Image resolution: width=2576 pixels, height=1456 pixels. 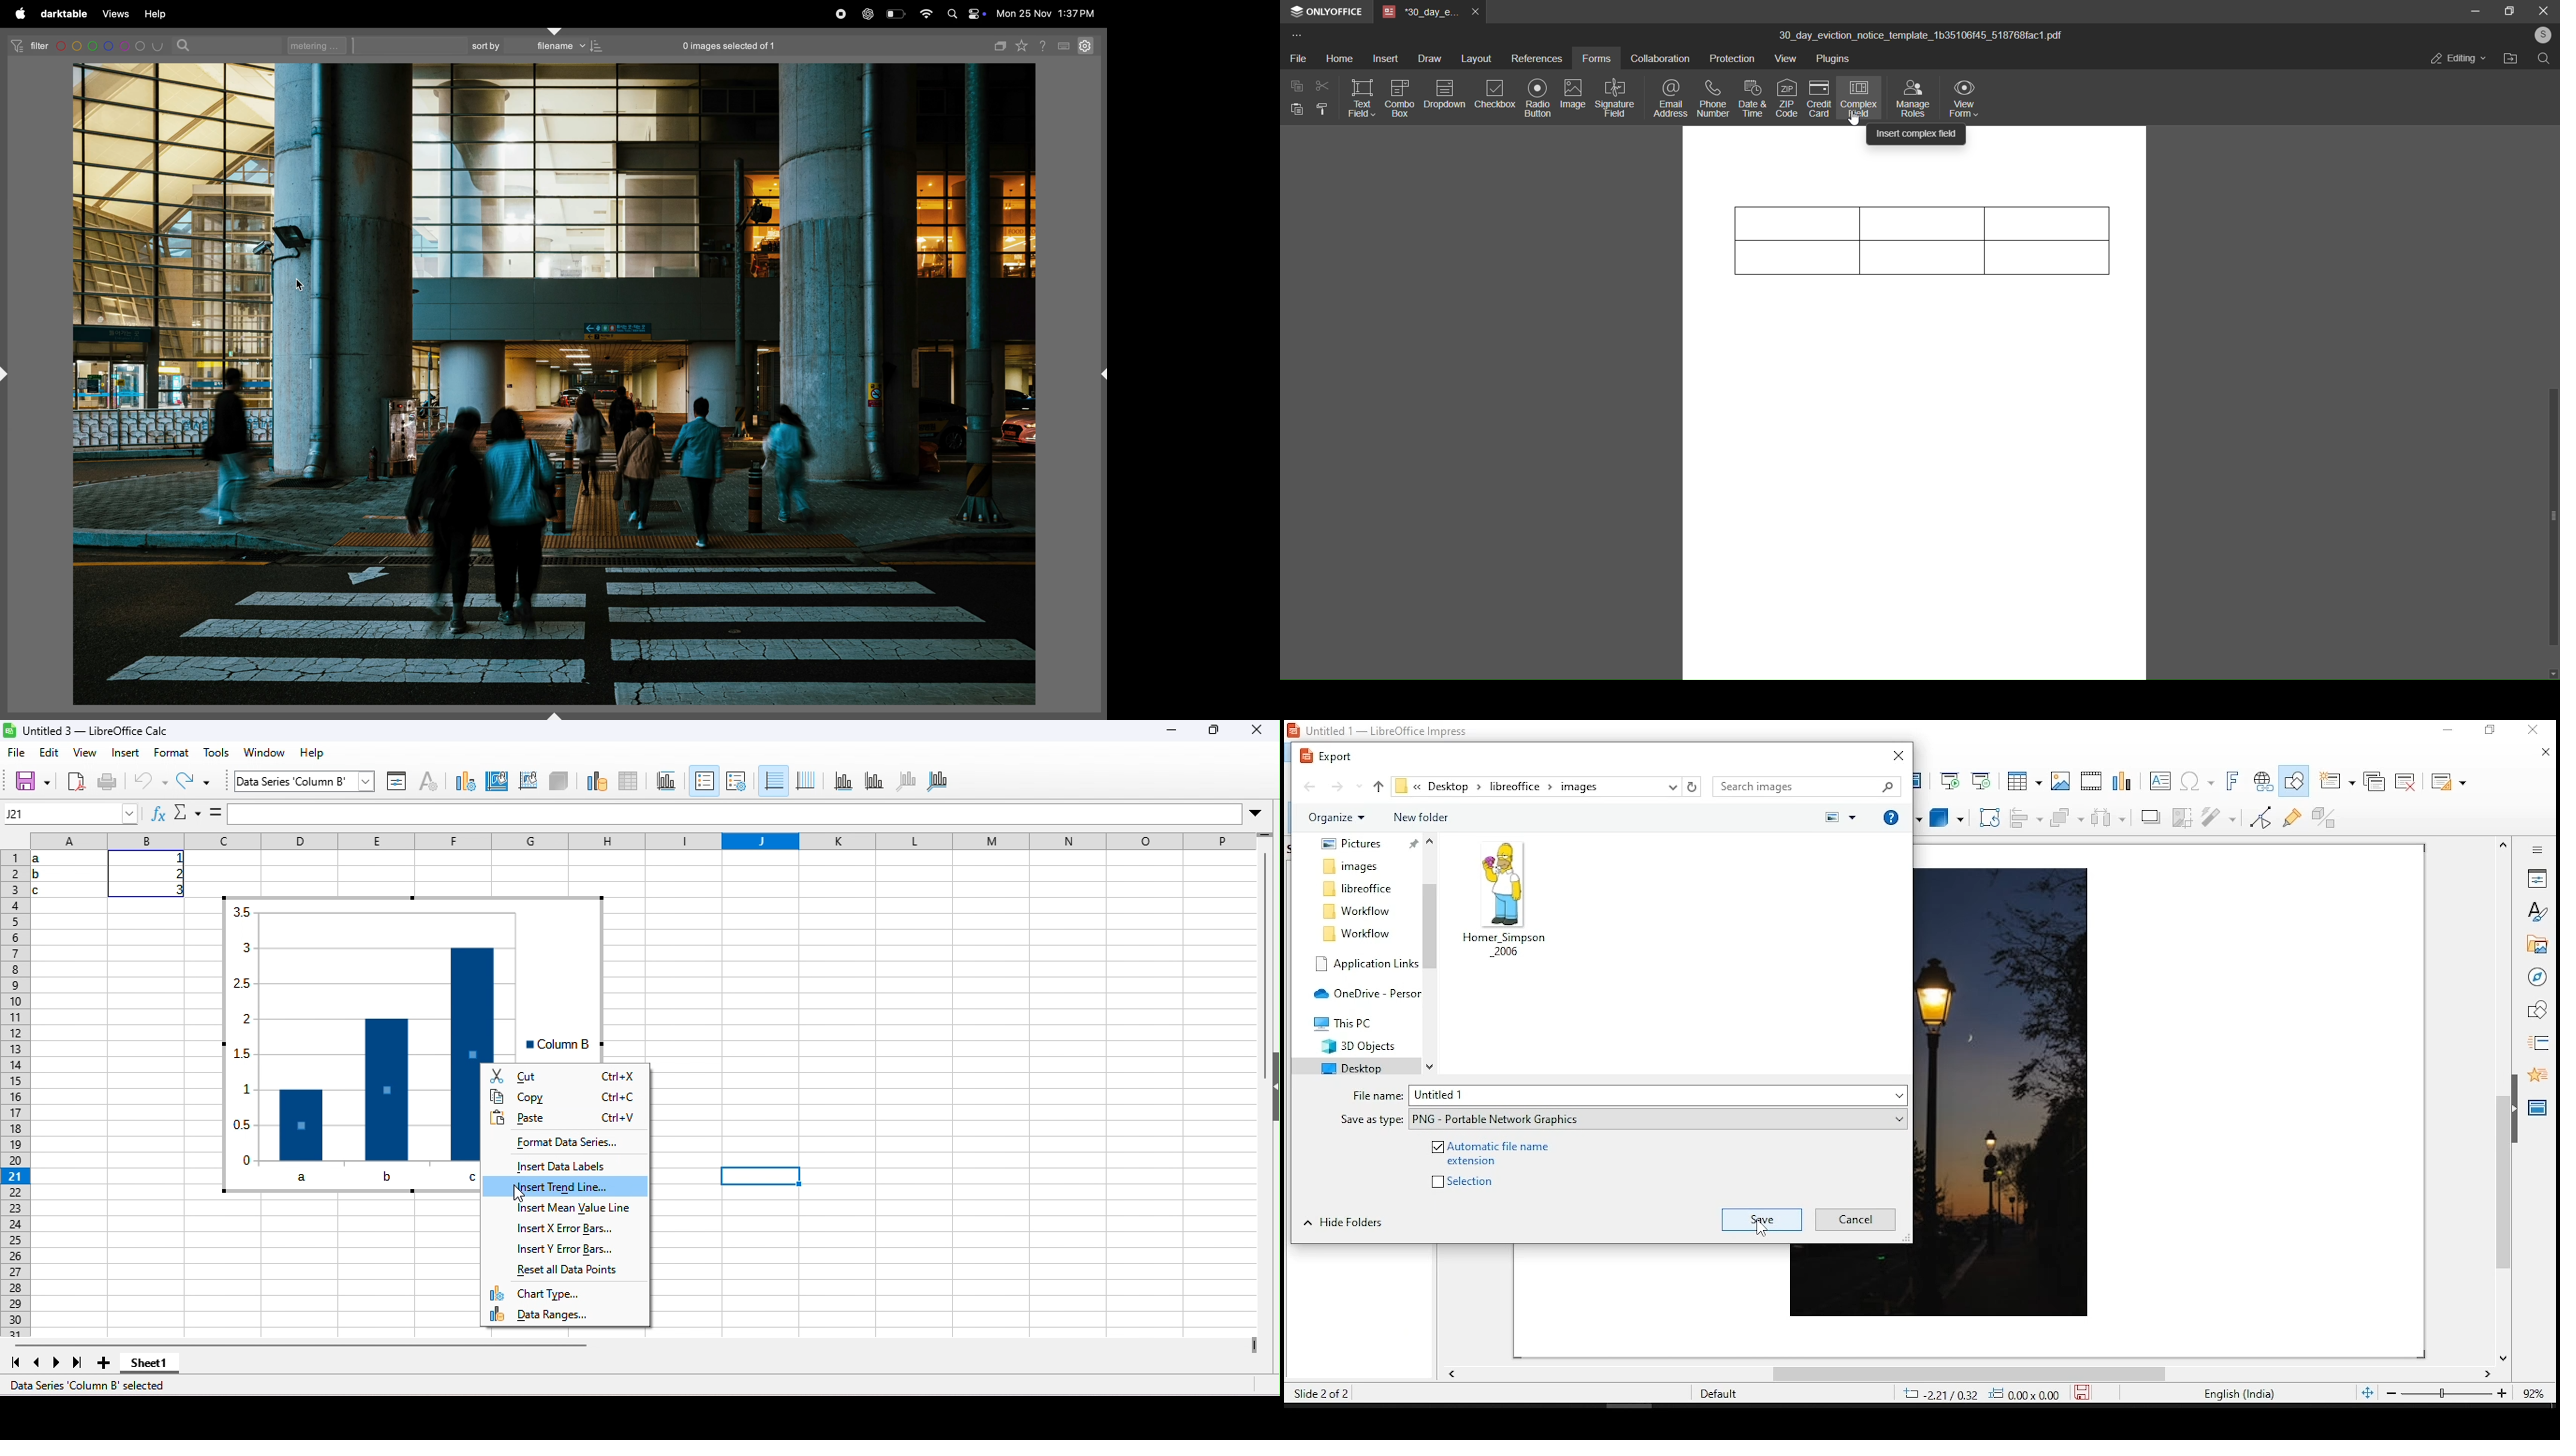 I want to click on view more columns, so click(x=1256, y=1348).